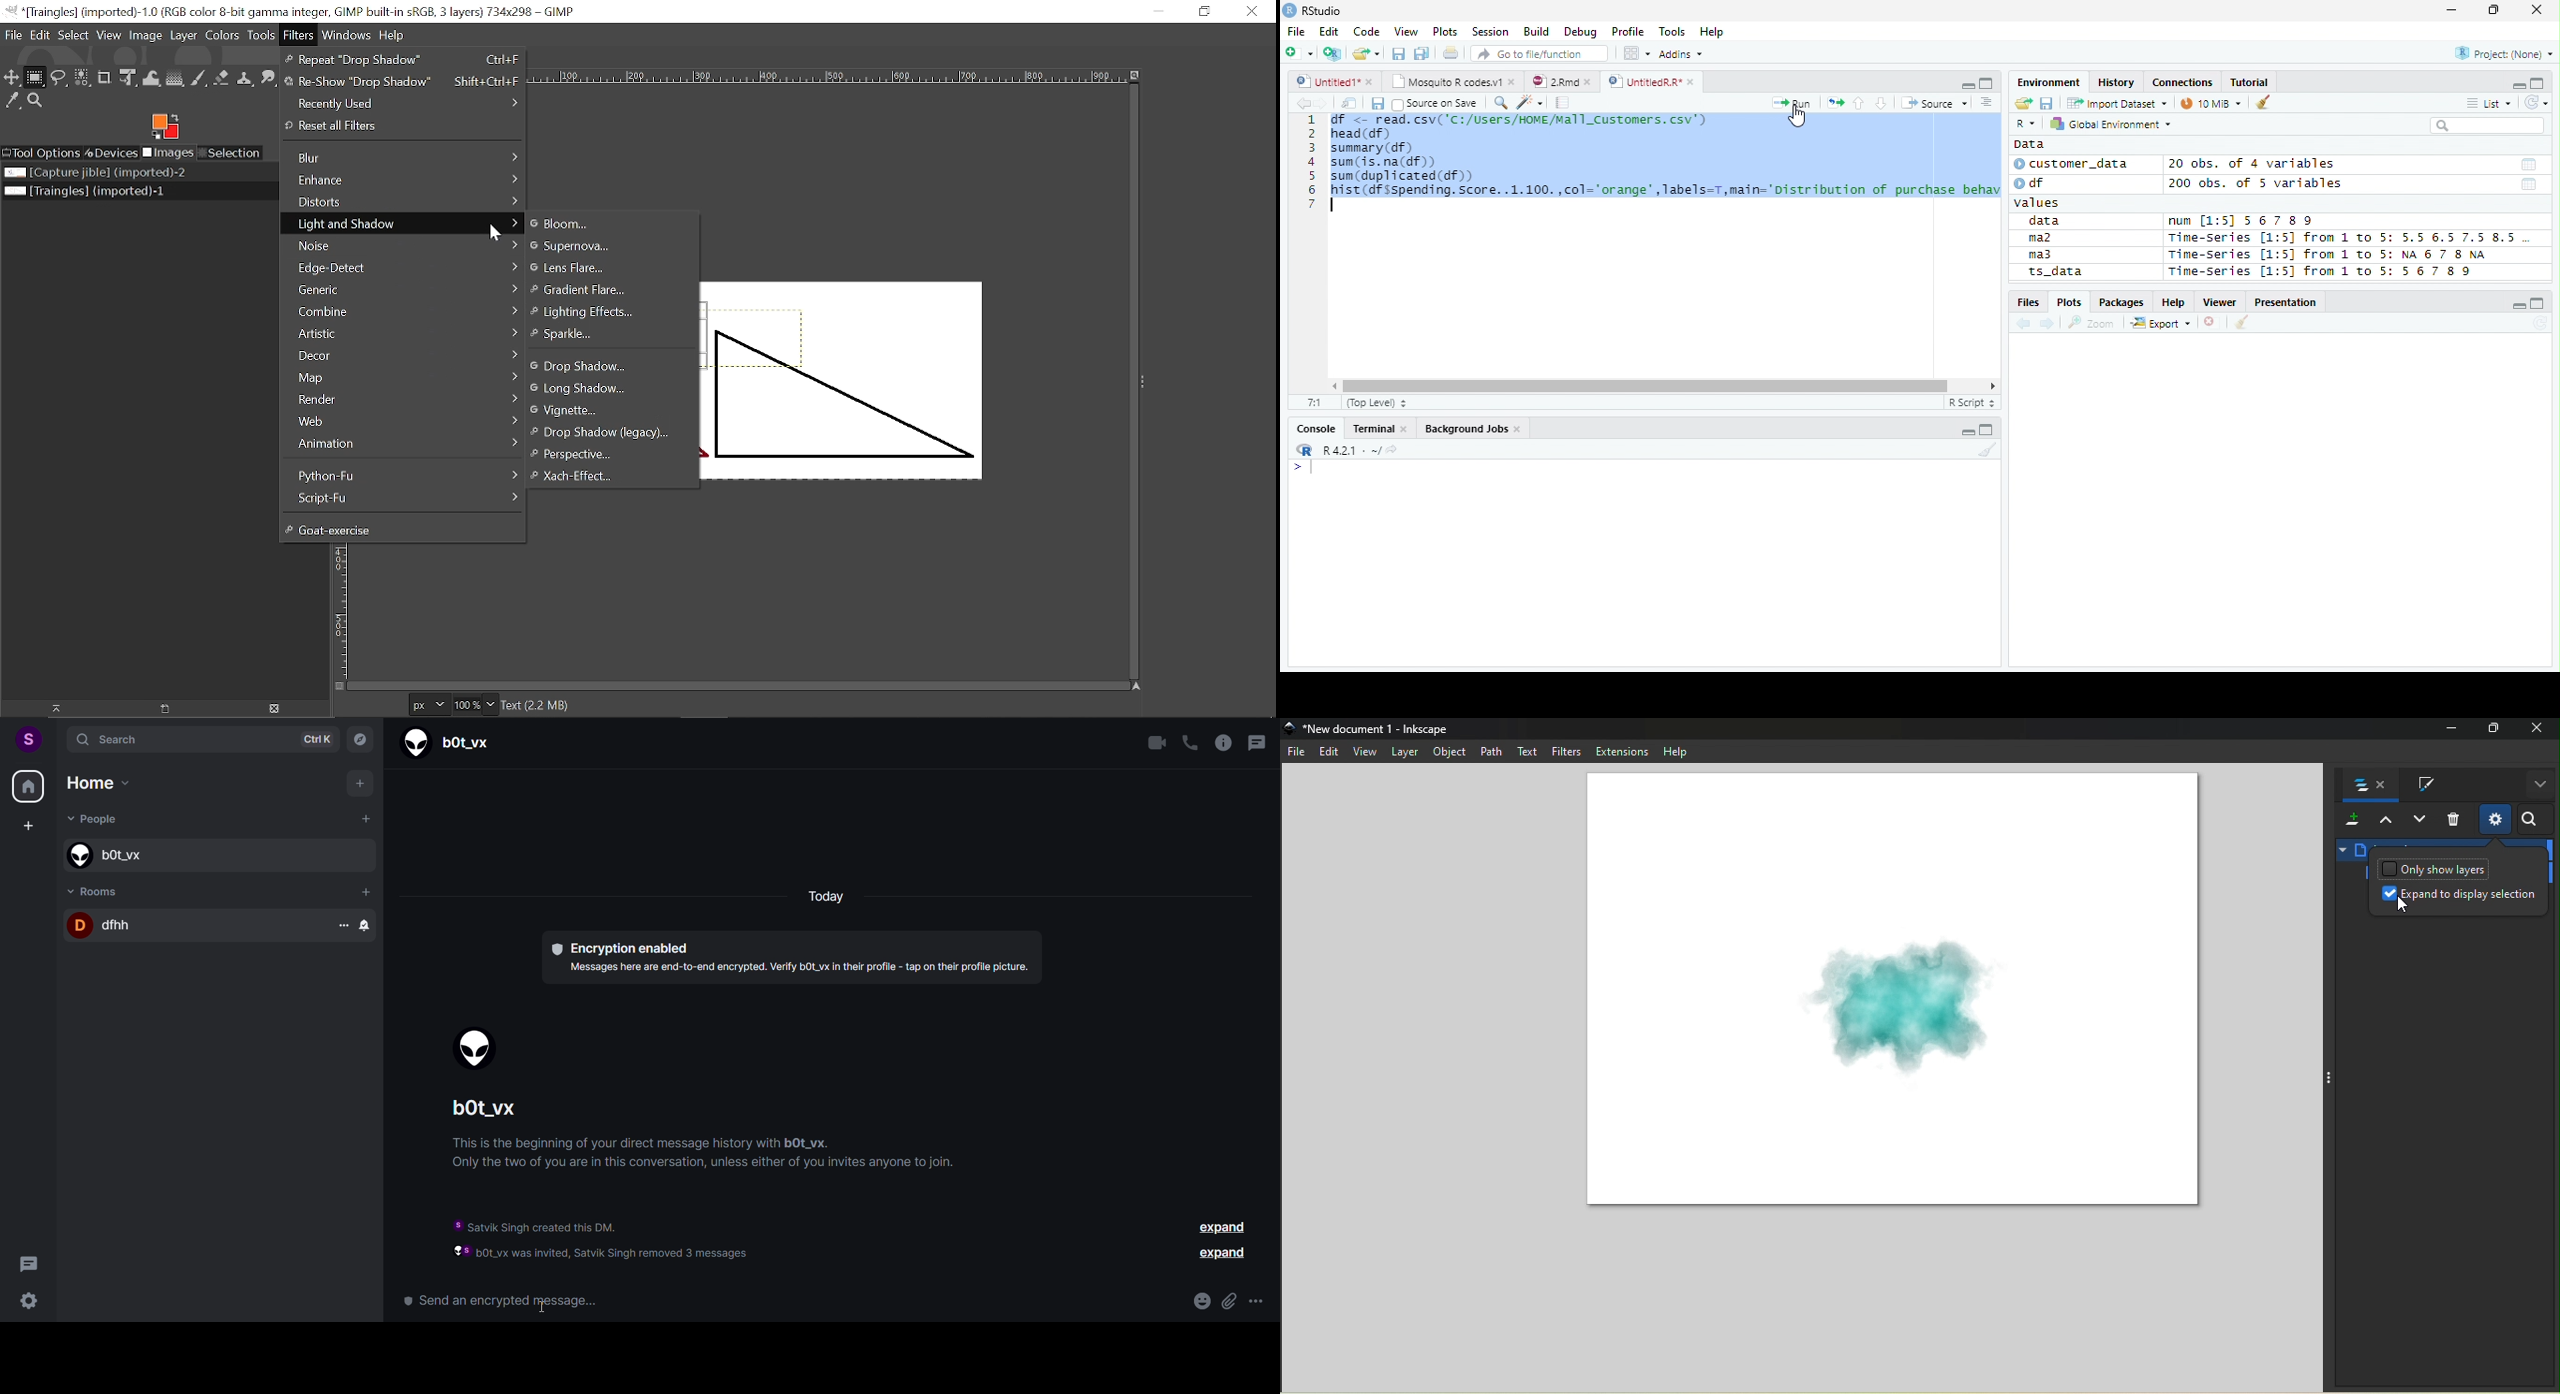 This screenshot has width=2576, height=1400. What do you see at coordinates (1881, 104) in the screenshot?
I see `Down` at bounding box center [1881, 104].